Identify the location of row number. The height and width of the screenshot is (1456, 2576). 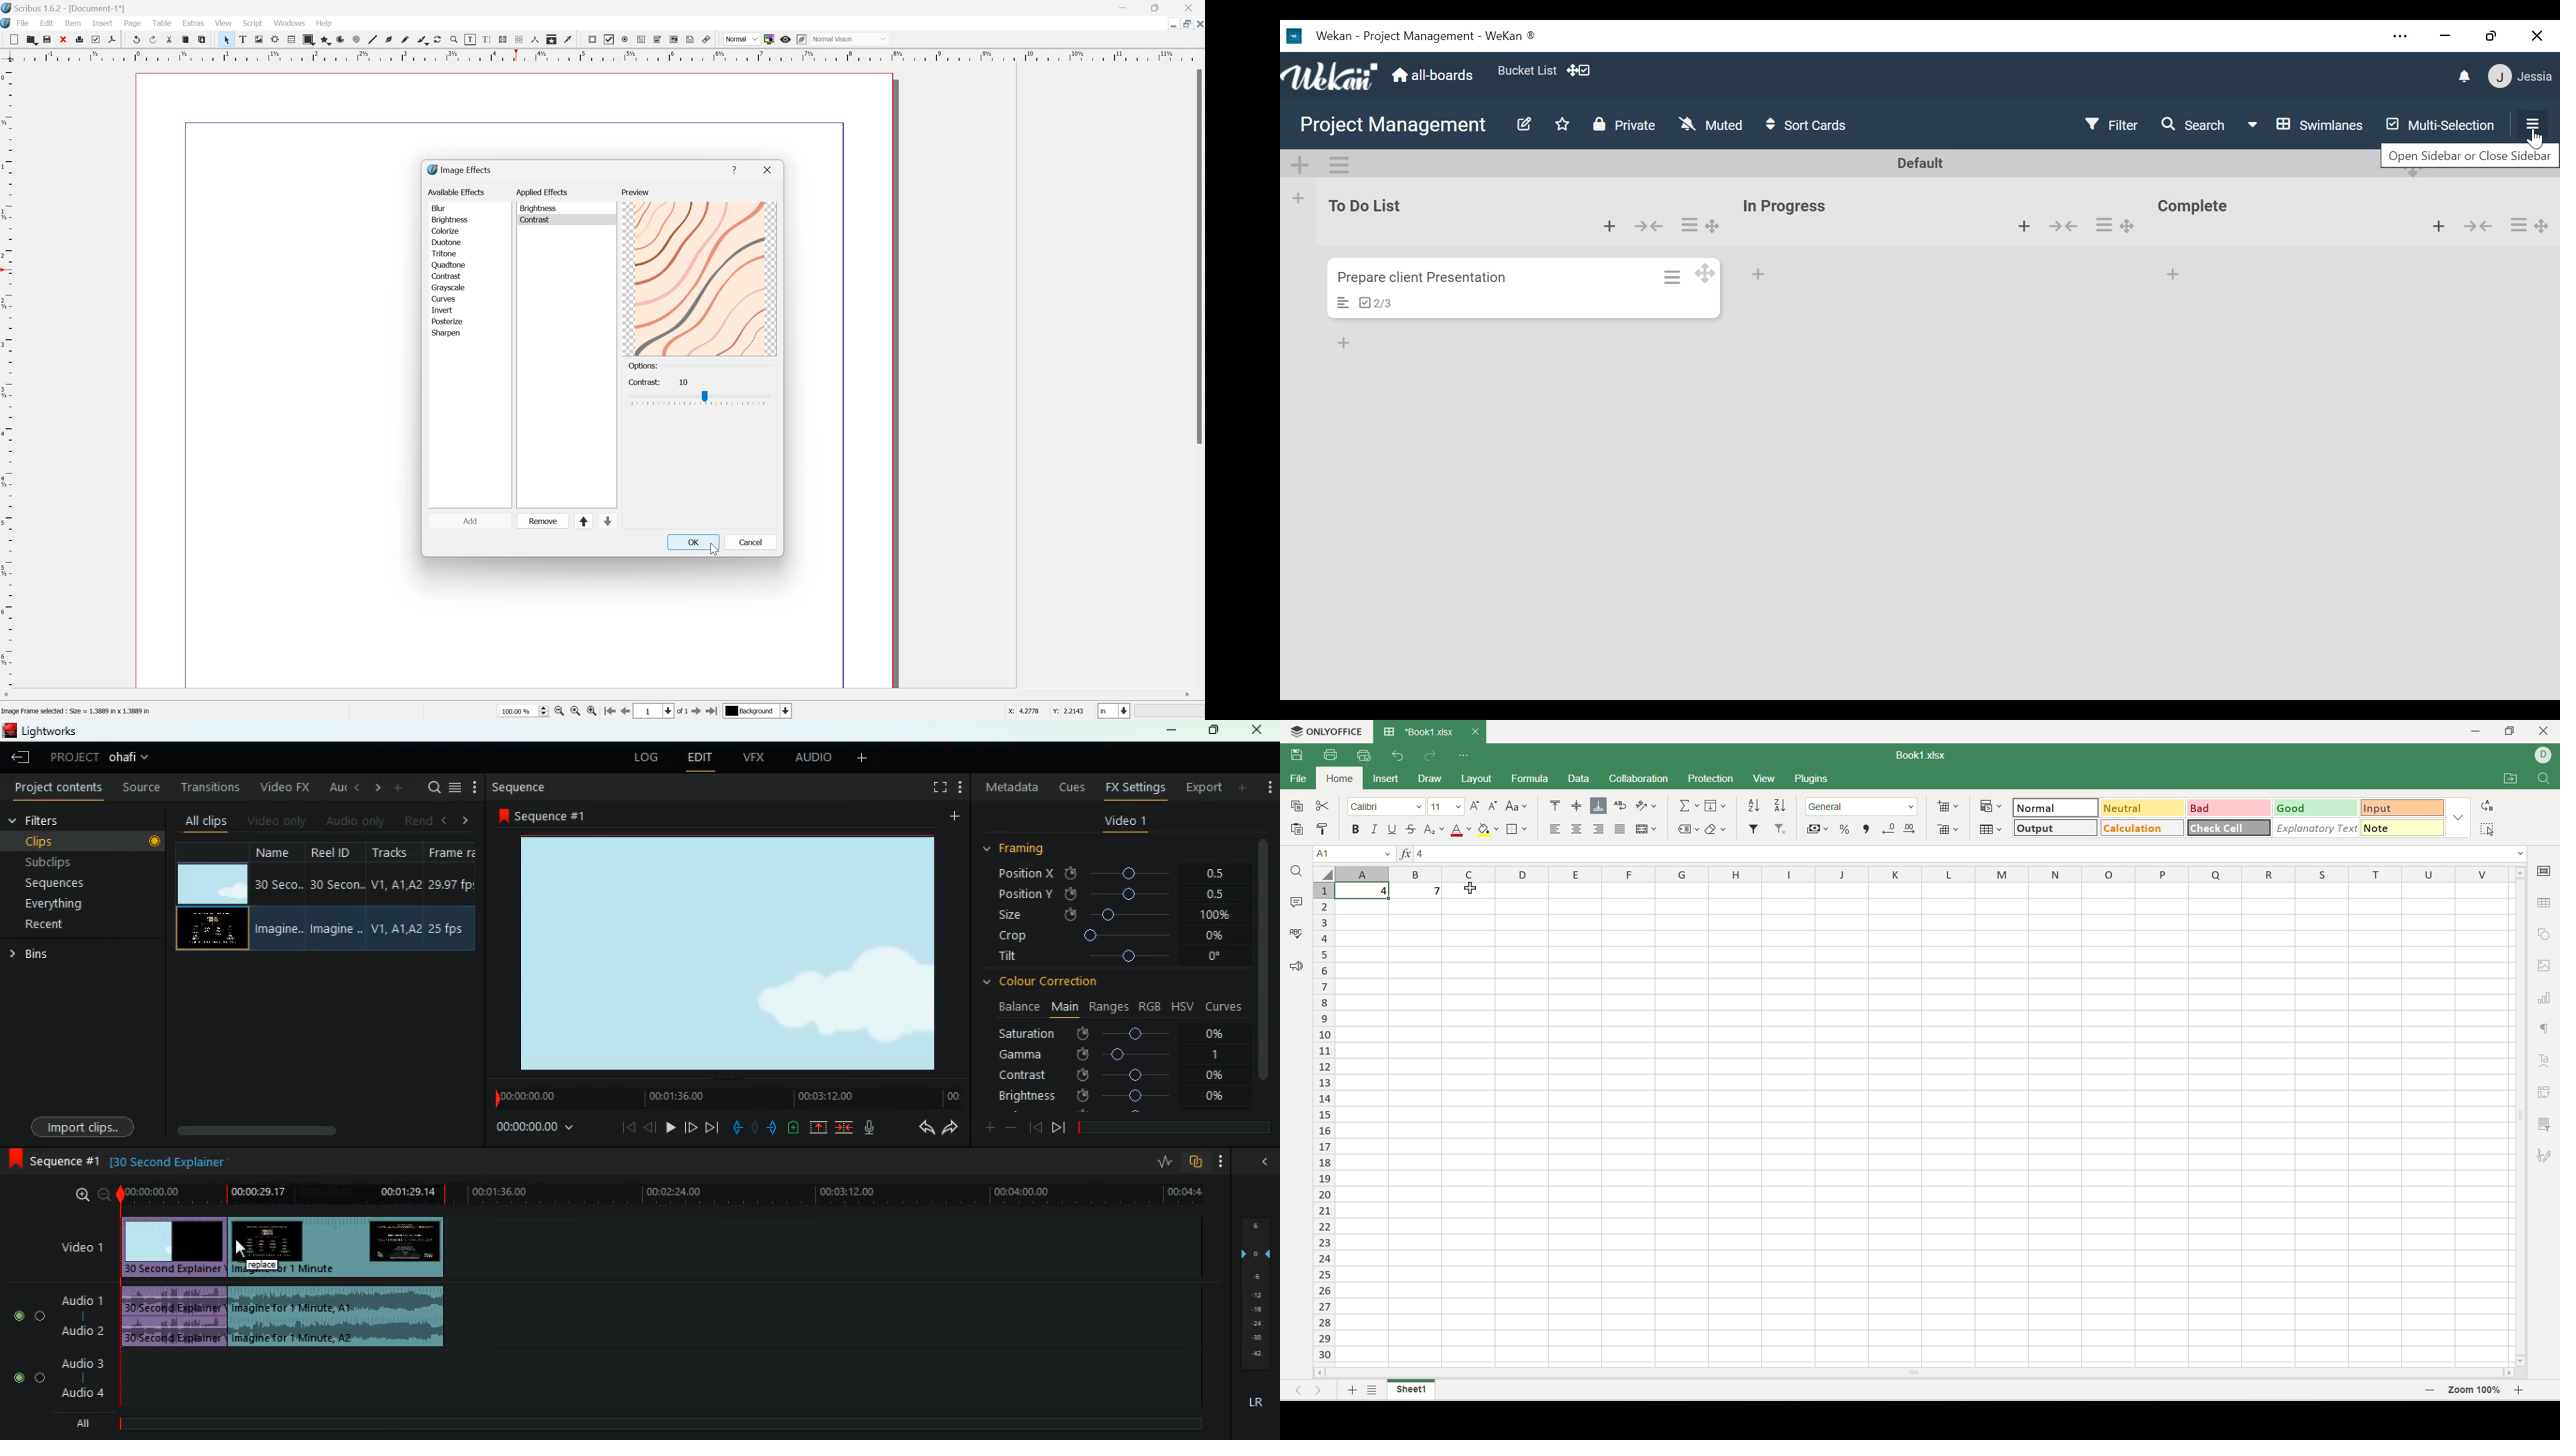
(1322, 1119).